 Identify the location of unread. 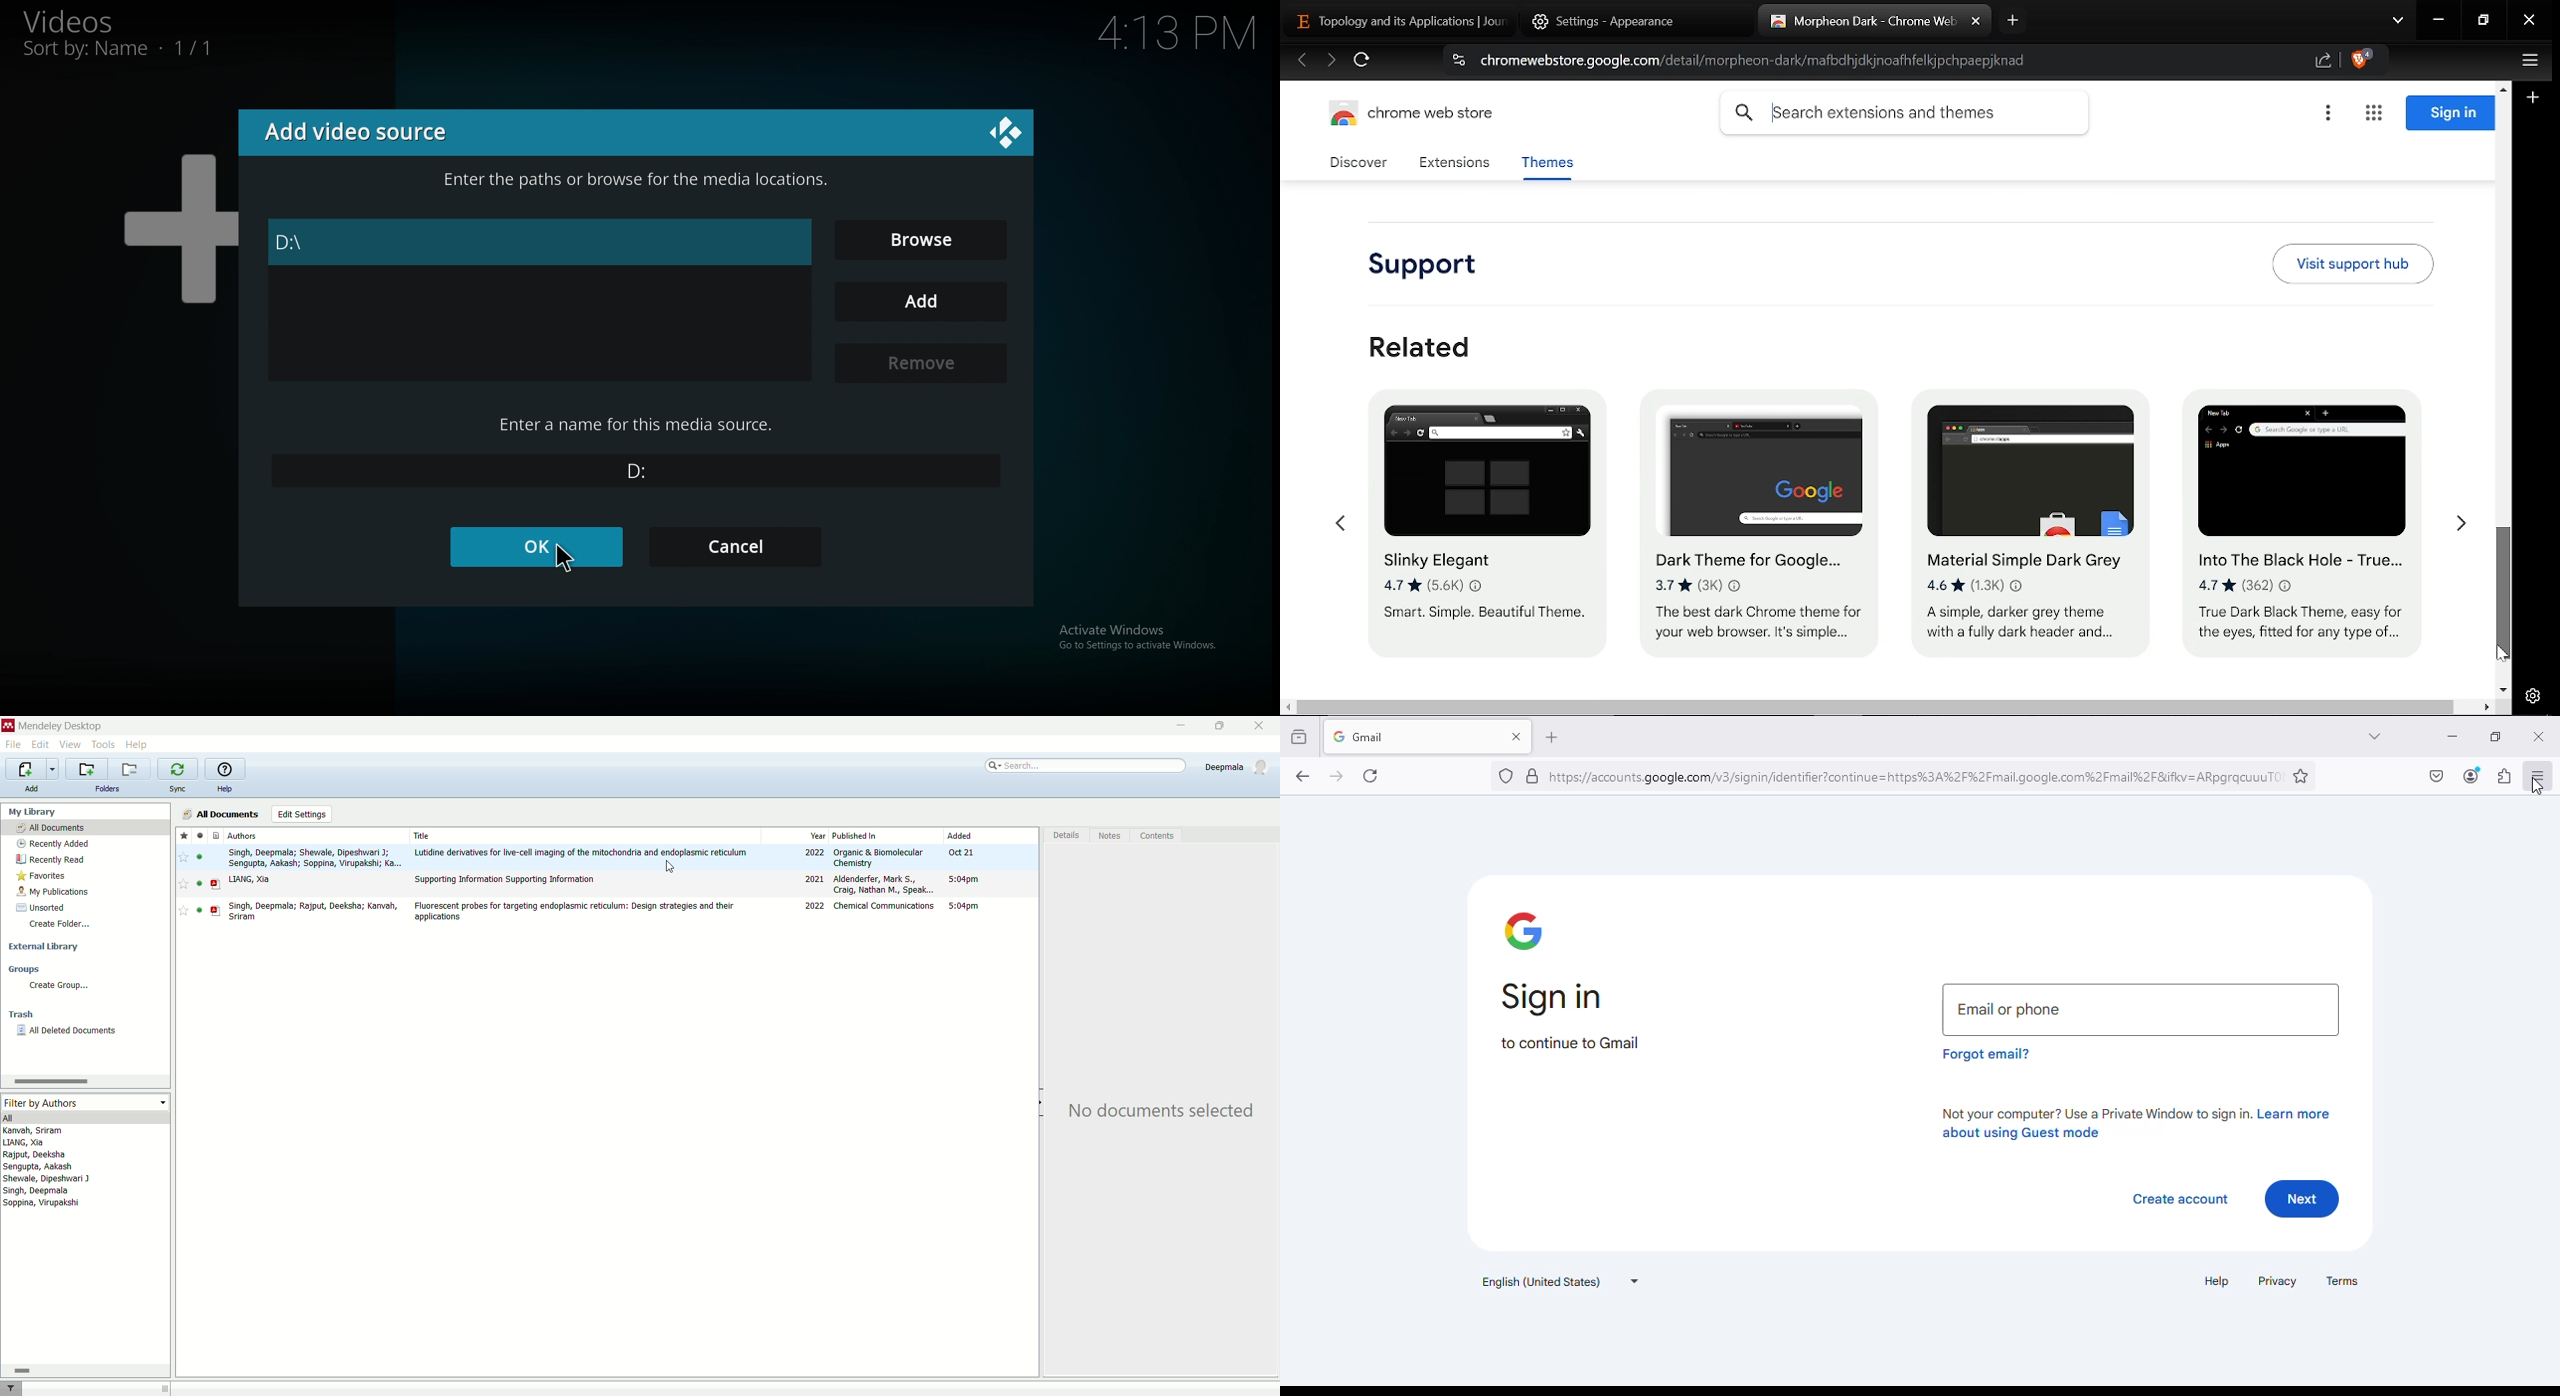
(199, 857).